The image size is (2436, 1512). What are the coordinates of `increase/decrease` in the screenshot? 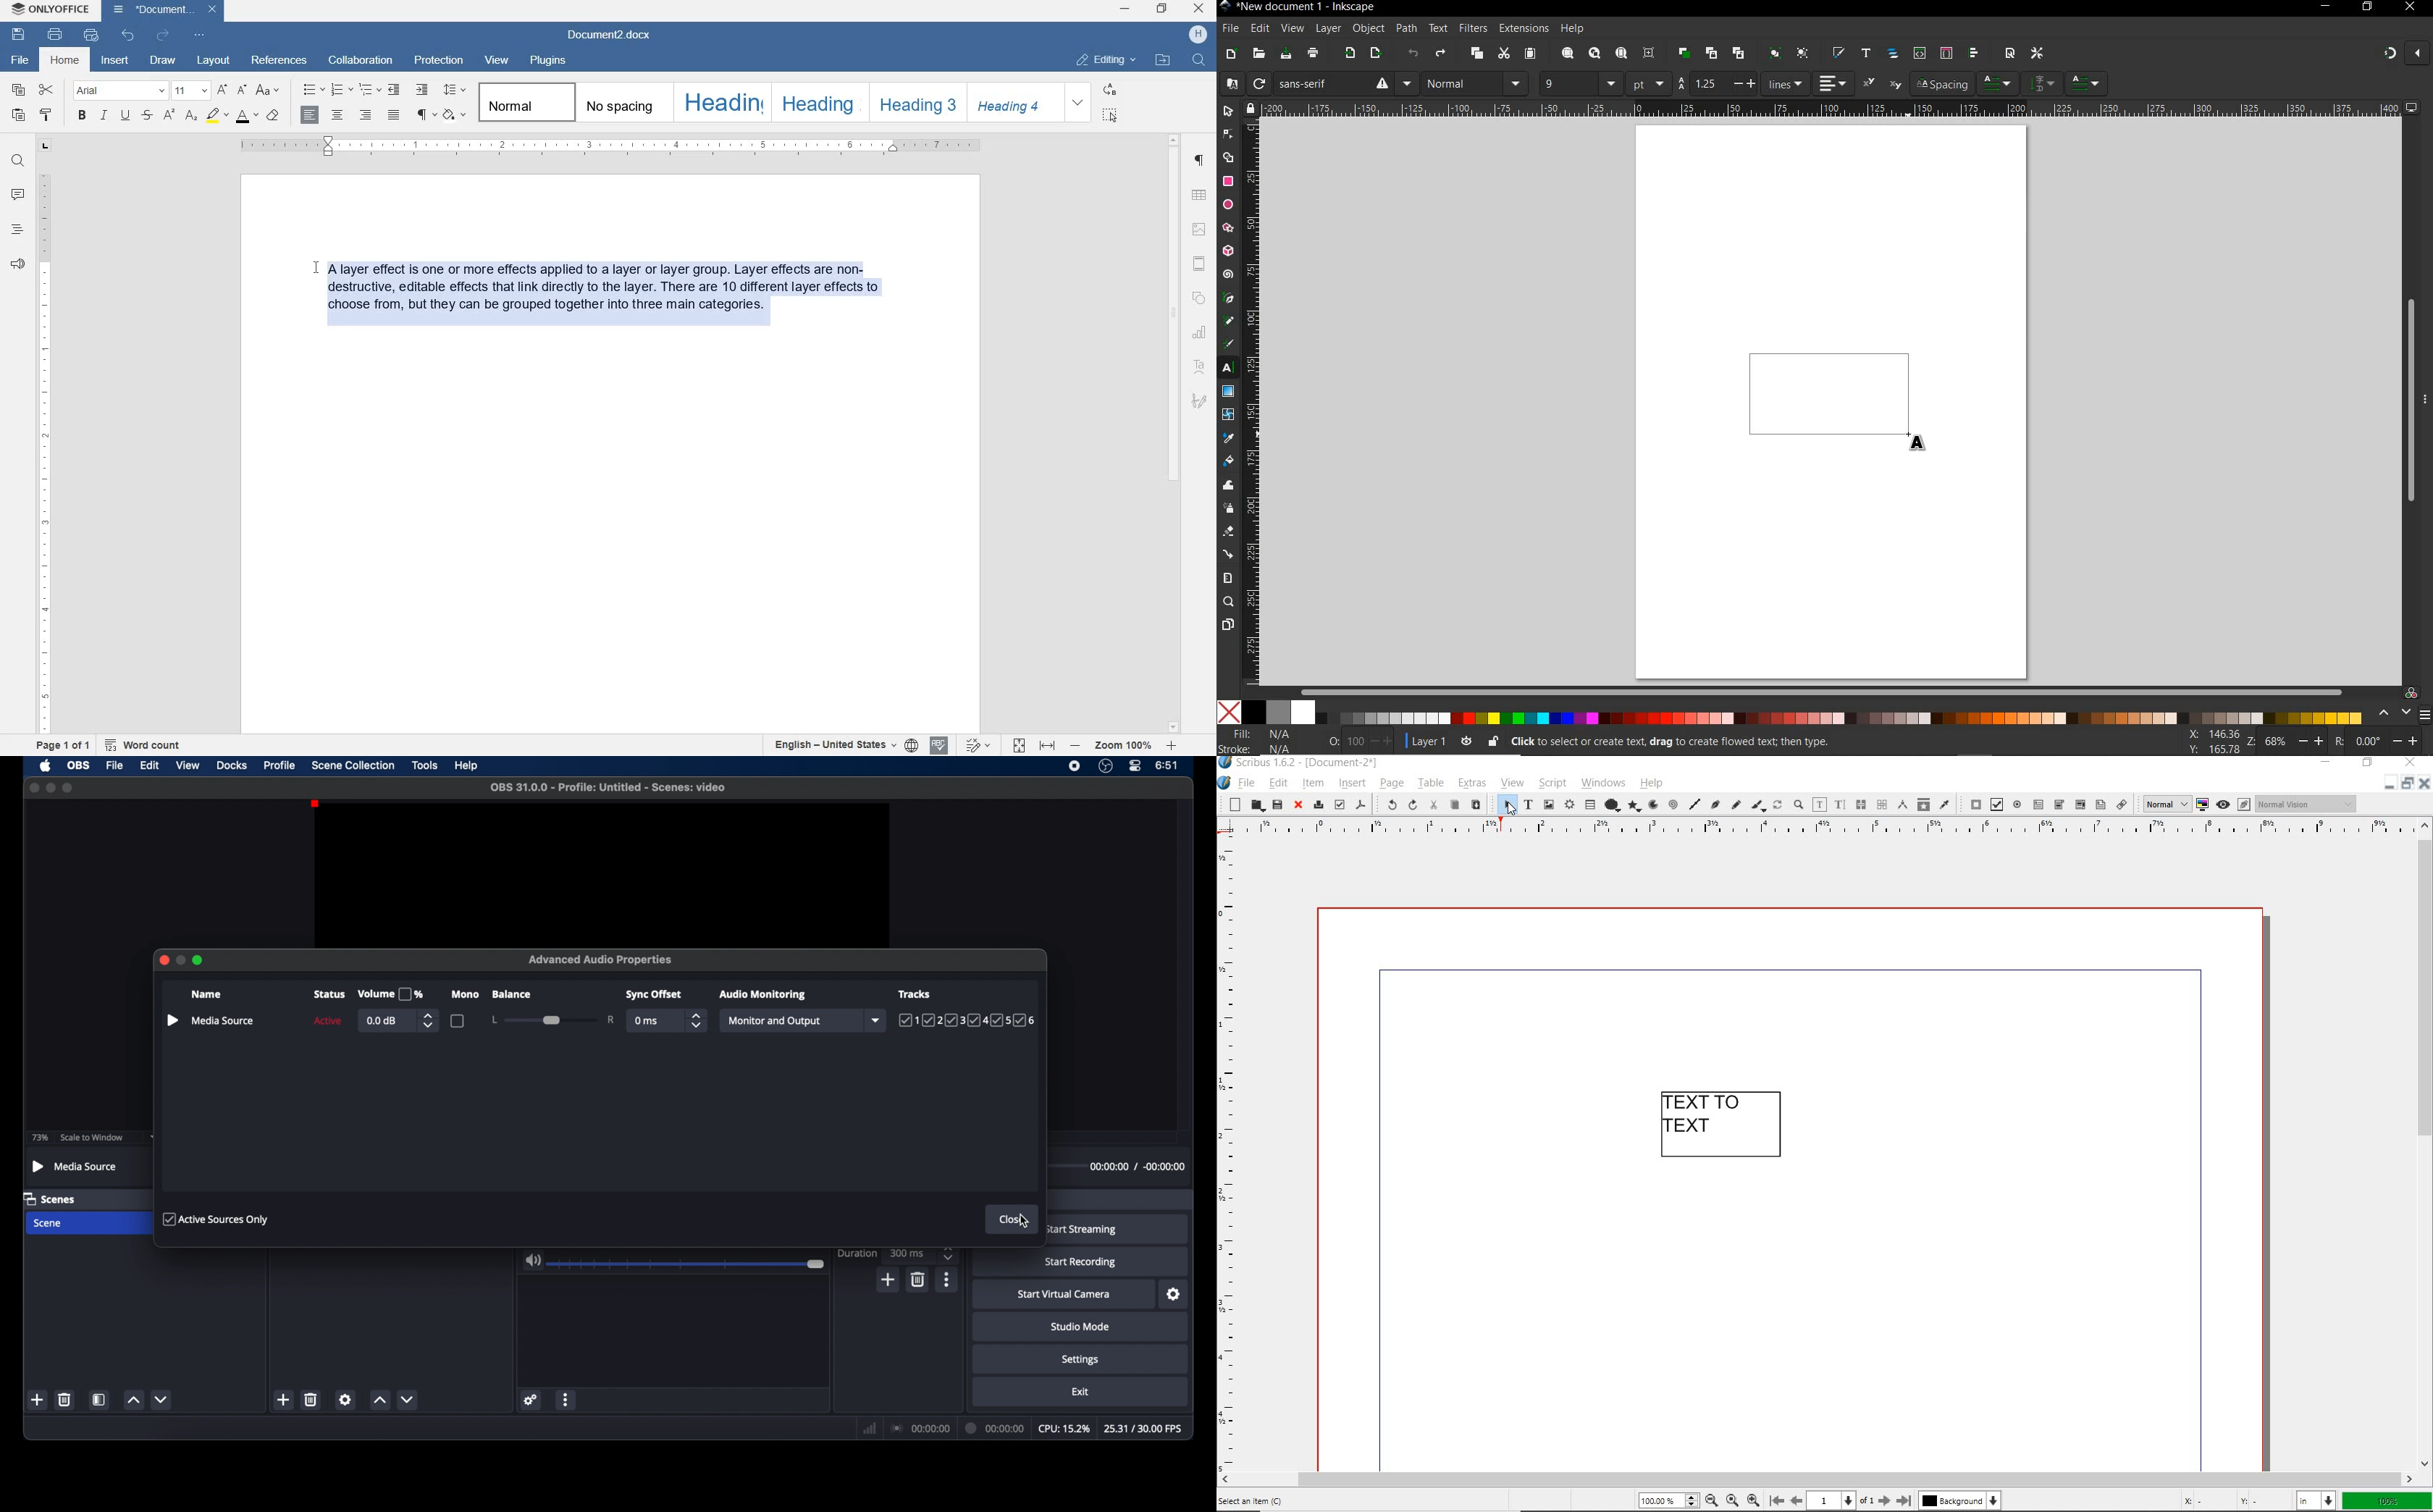 It's located at (1382, 741).